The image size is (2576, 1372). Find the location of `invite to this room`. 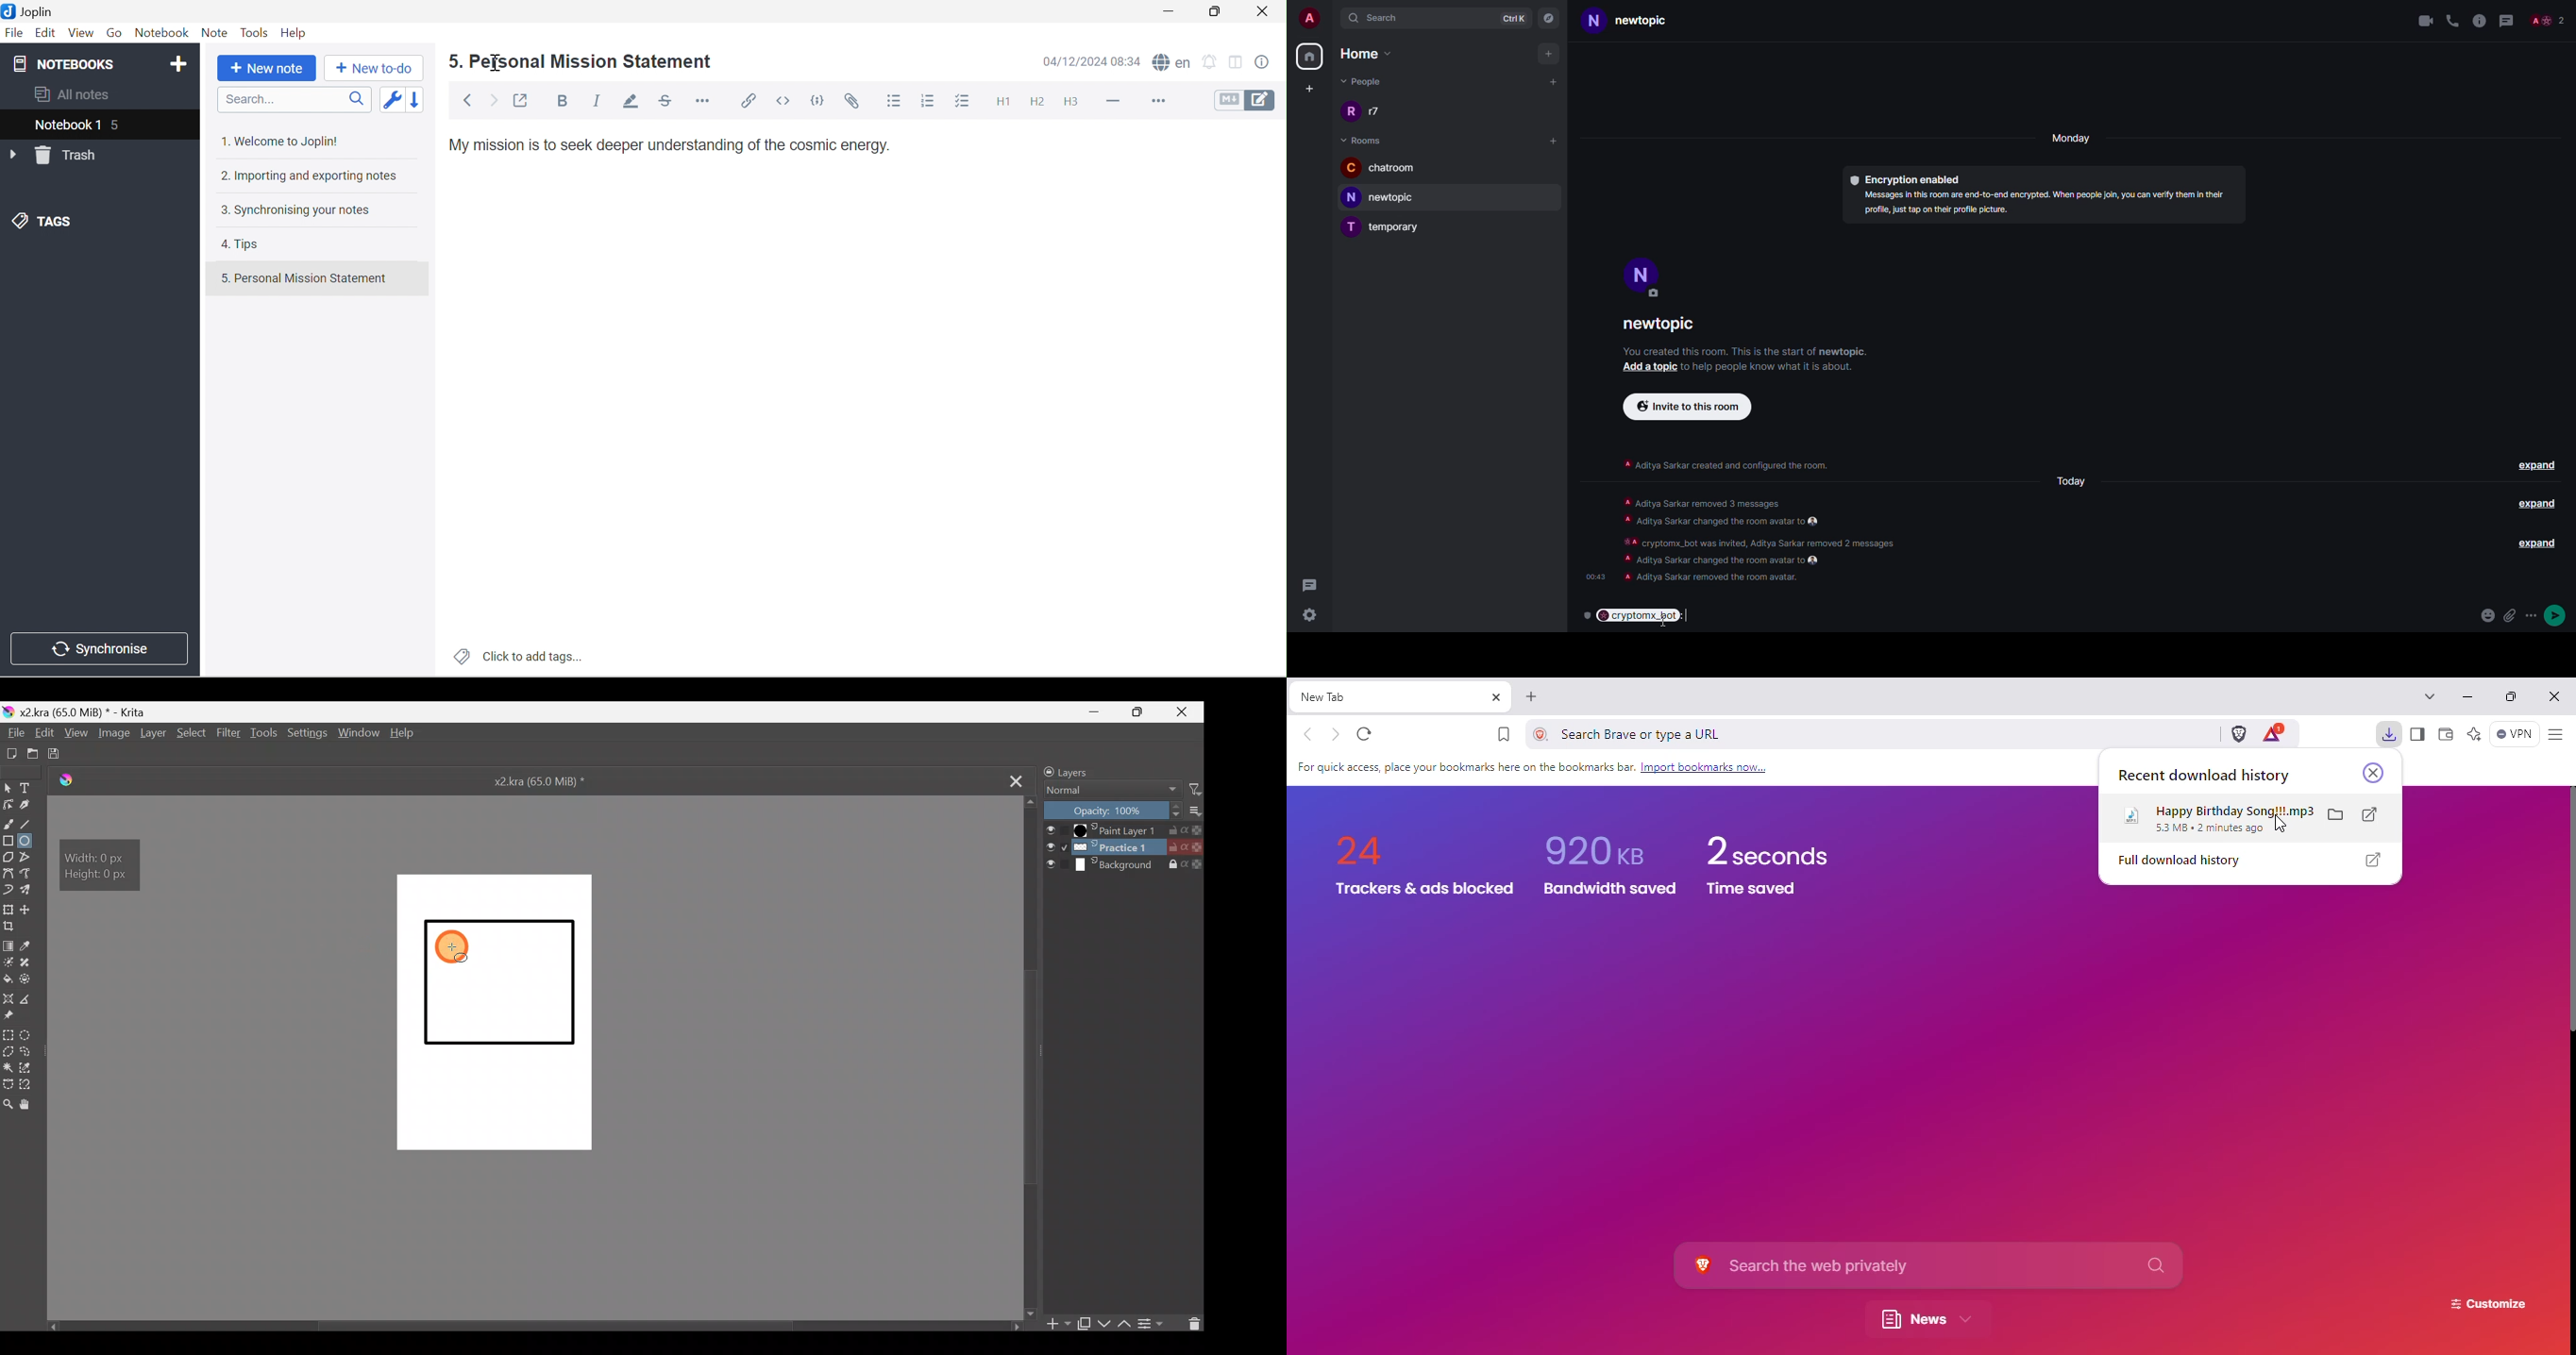

invite to this room is located at coordinates (1687, 405).